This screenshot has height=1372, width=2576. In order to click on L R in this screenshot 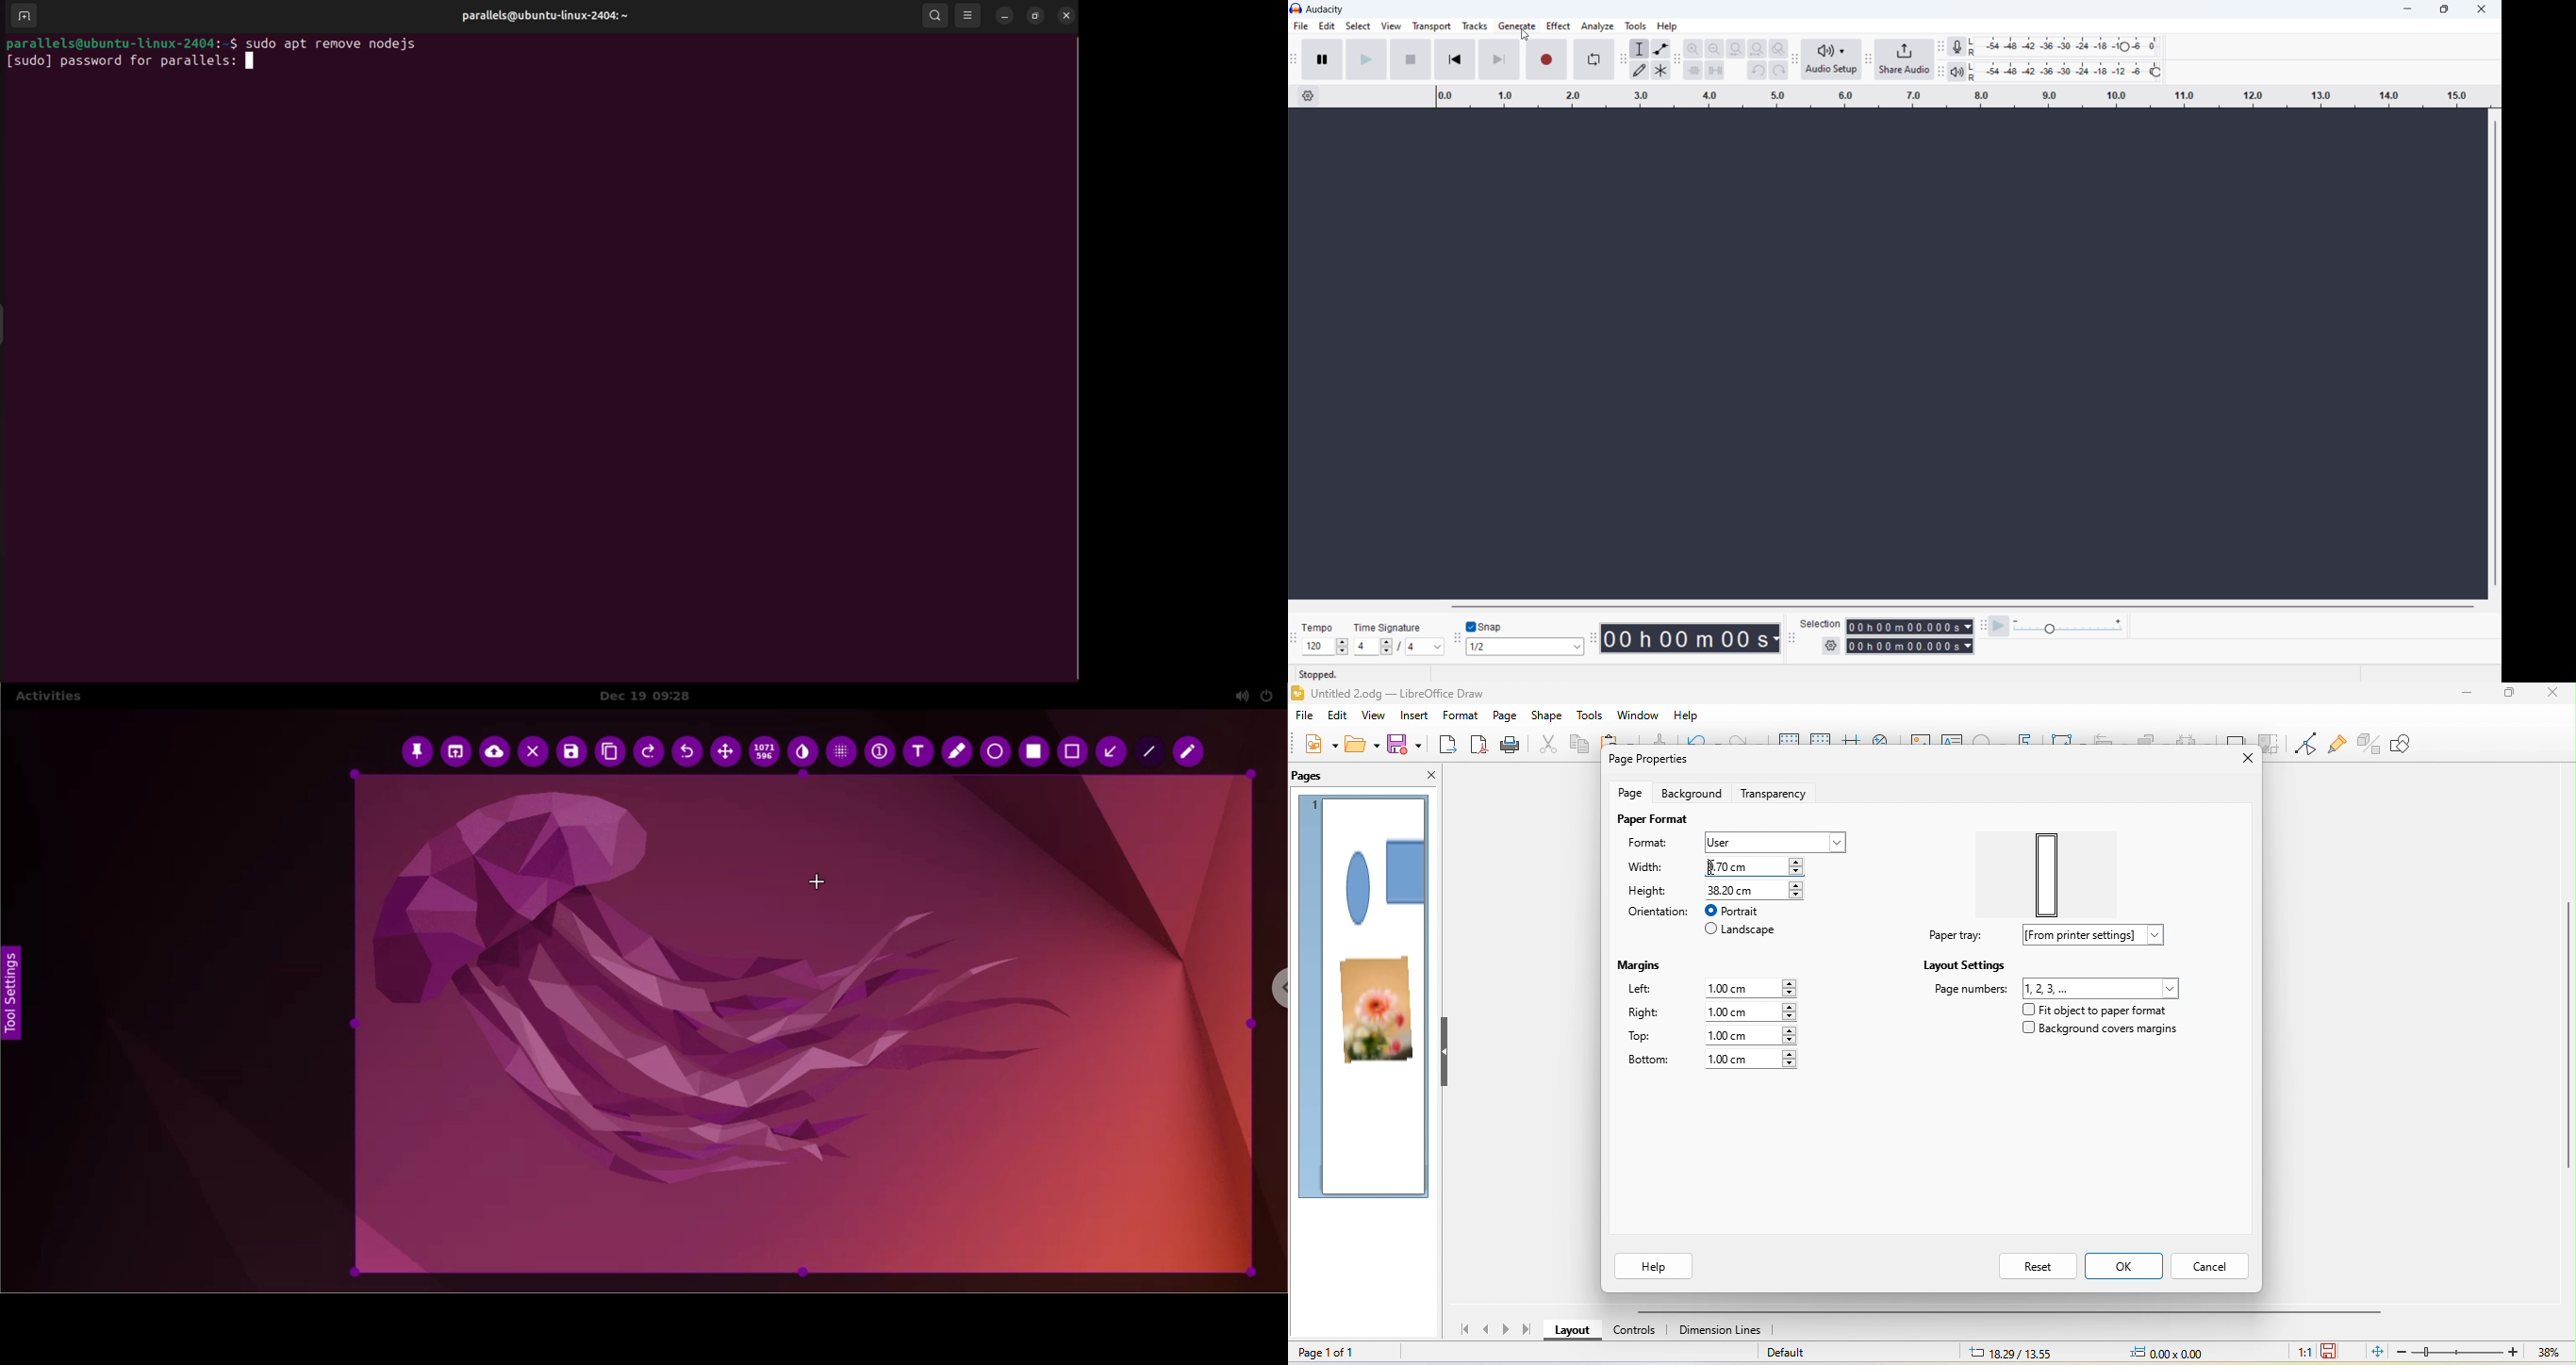, I will do `click(1974, 59)`.